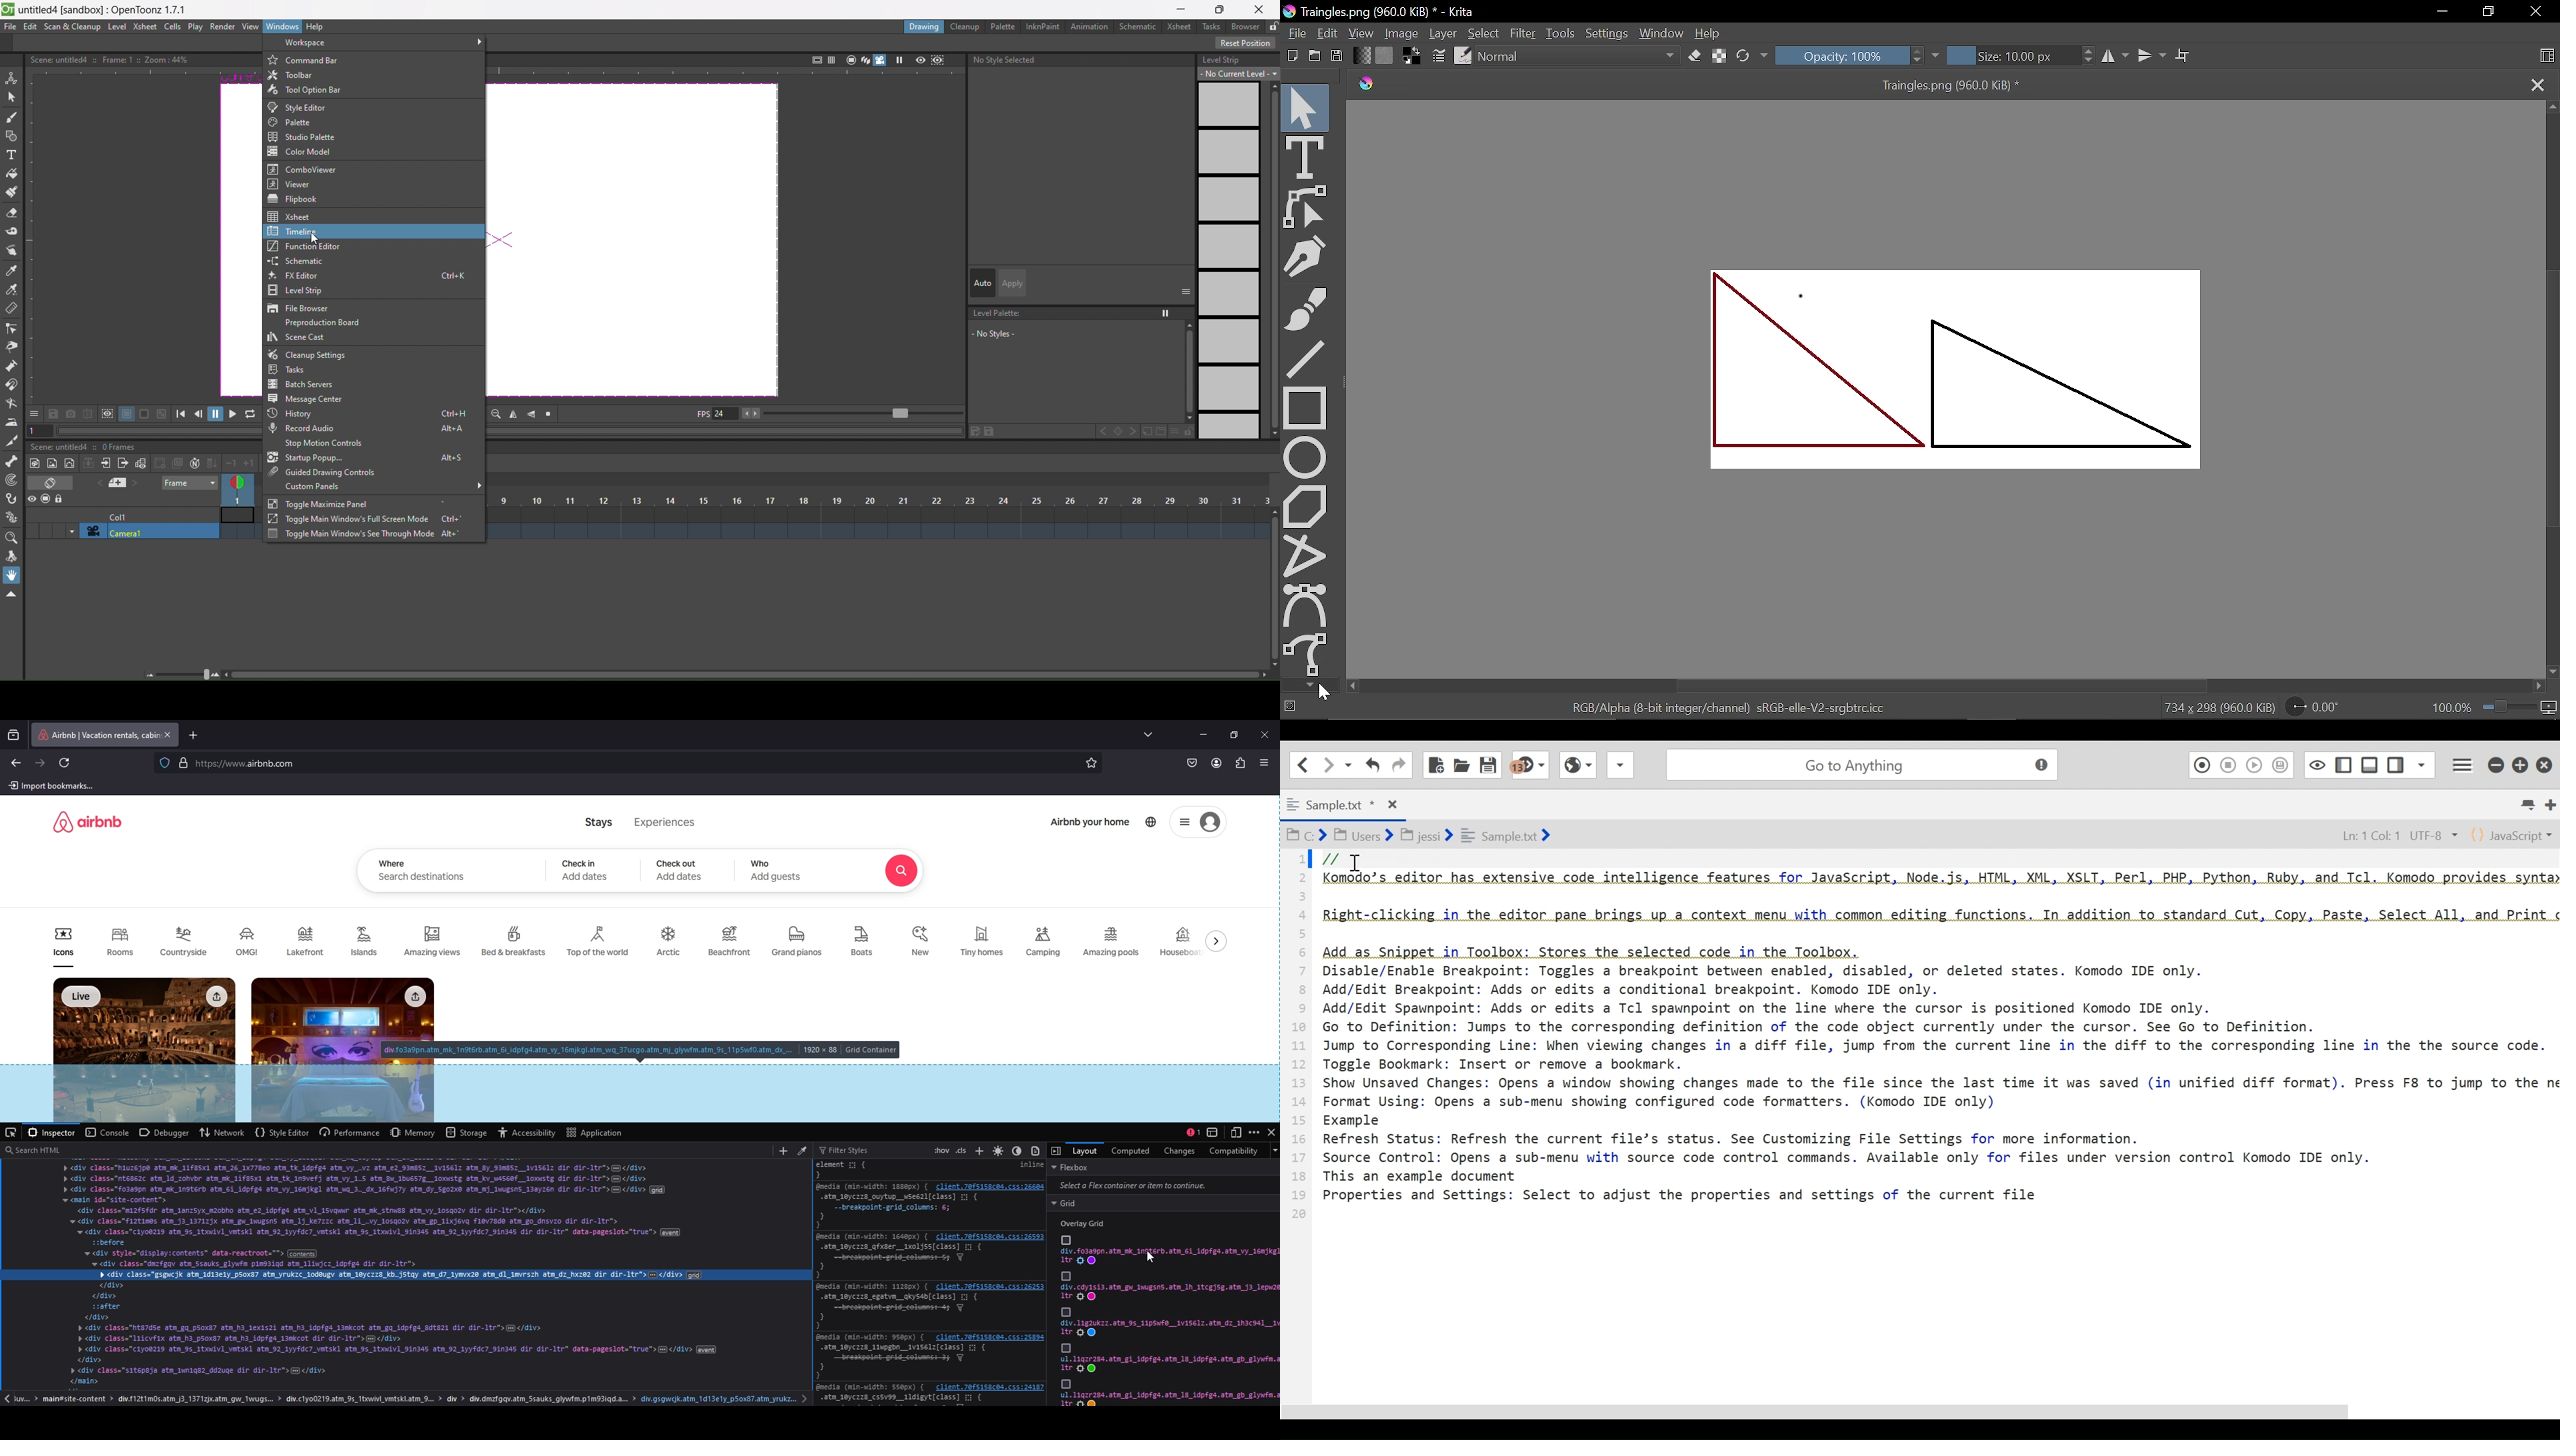  What do you see at coordinates (1304, 555) in the screenshot?
I see `Polyline tool` at bounding box center [1304, 555].